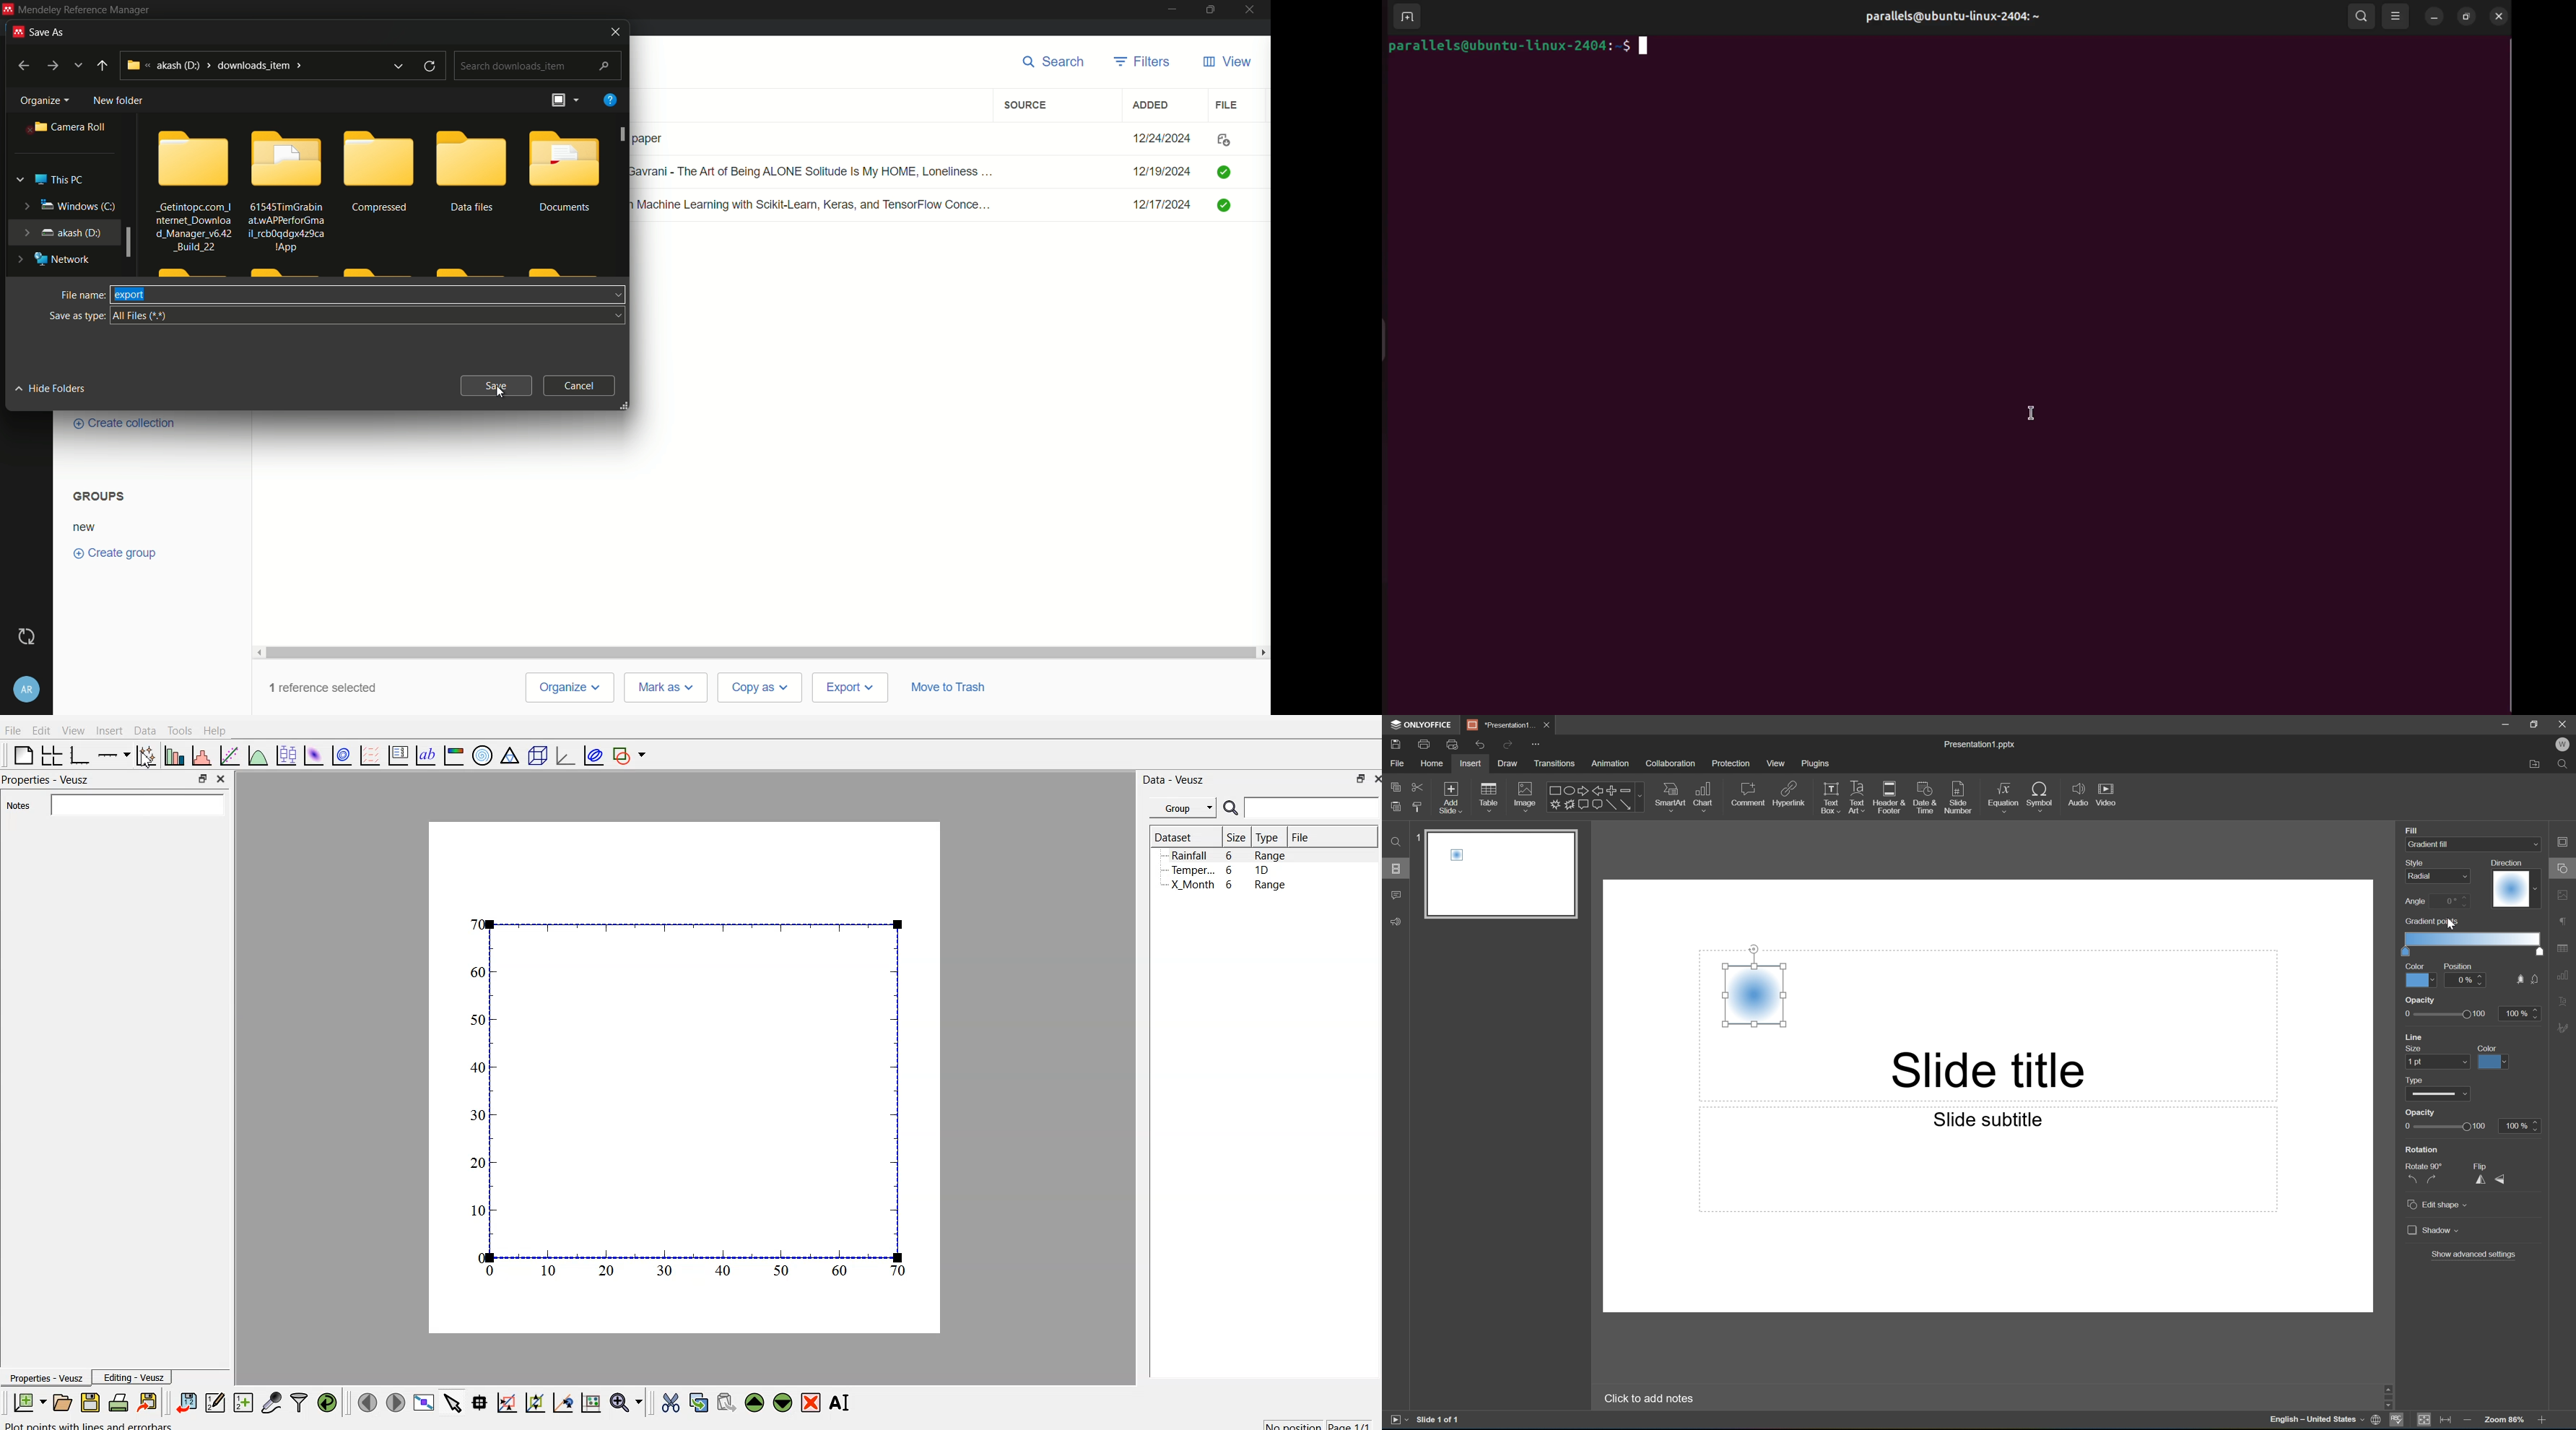 This screenshot has height=1456, width=2576. I want to click on 12/19/2024, so click(1161, 173).